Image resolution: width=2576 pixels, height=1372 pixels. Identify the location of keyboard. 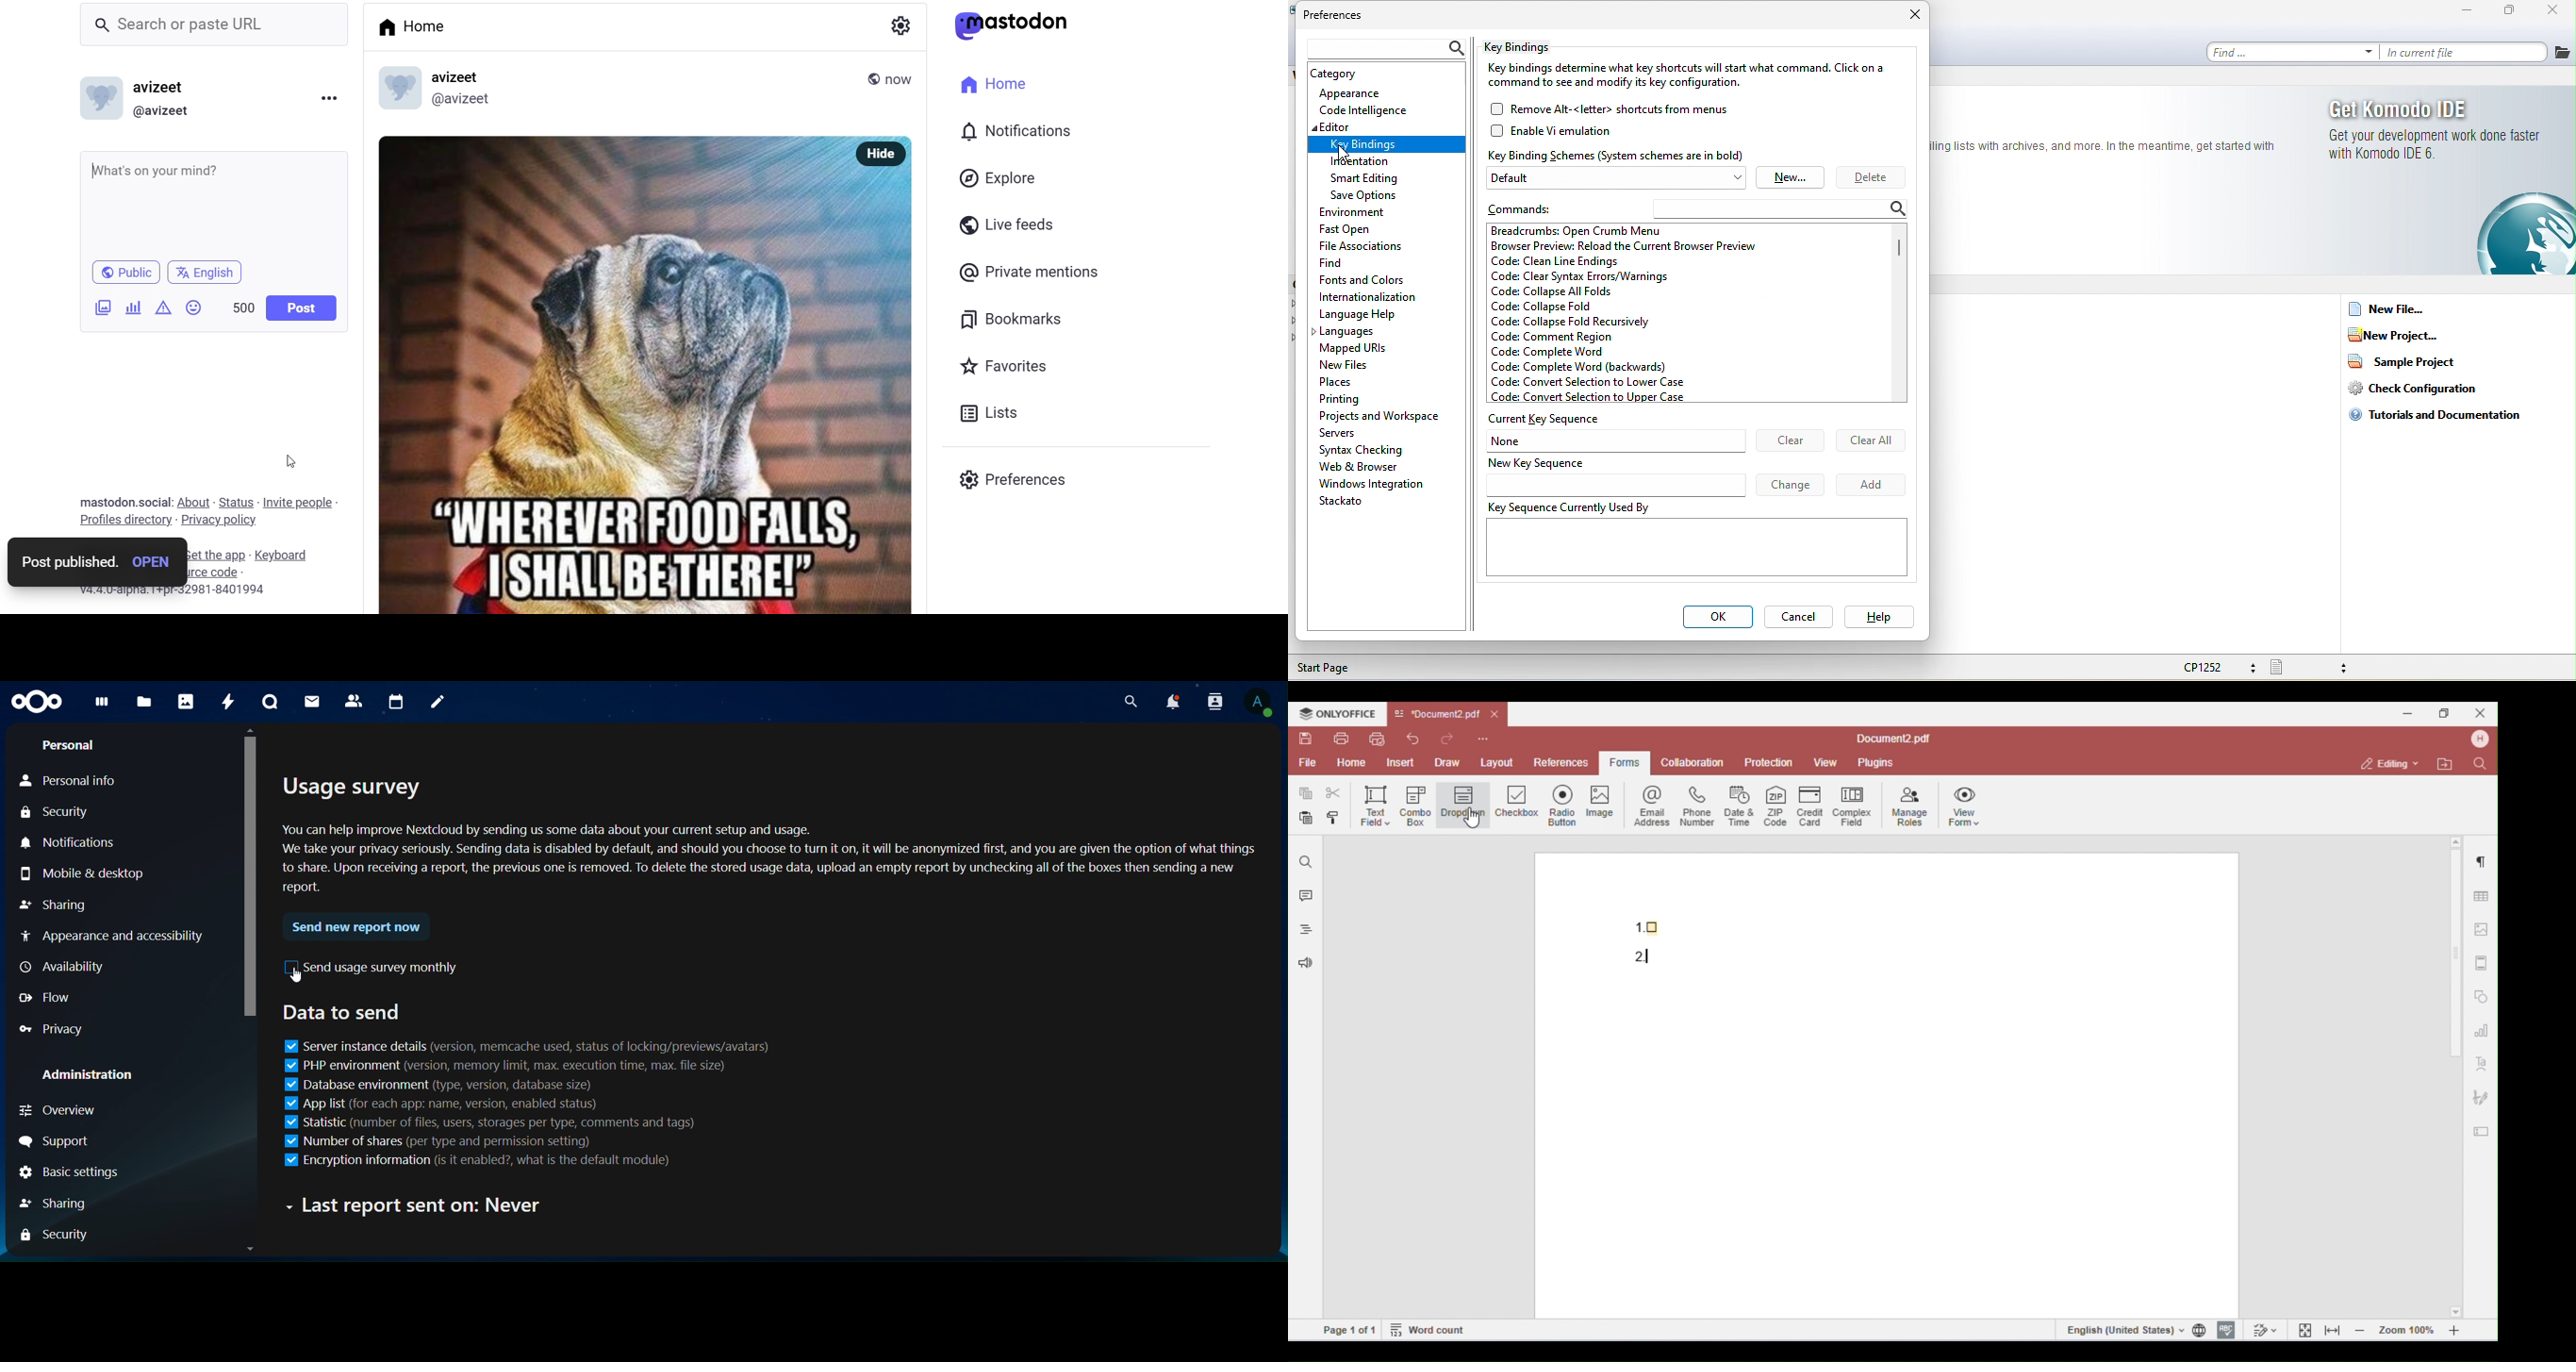
(283, 555).